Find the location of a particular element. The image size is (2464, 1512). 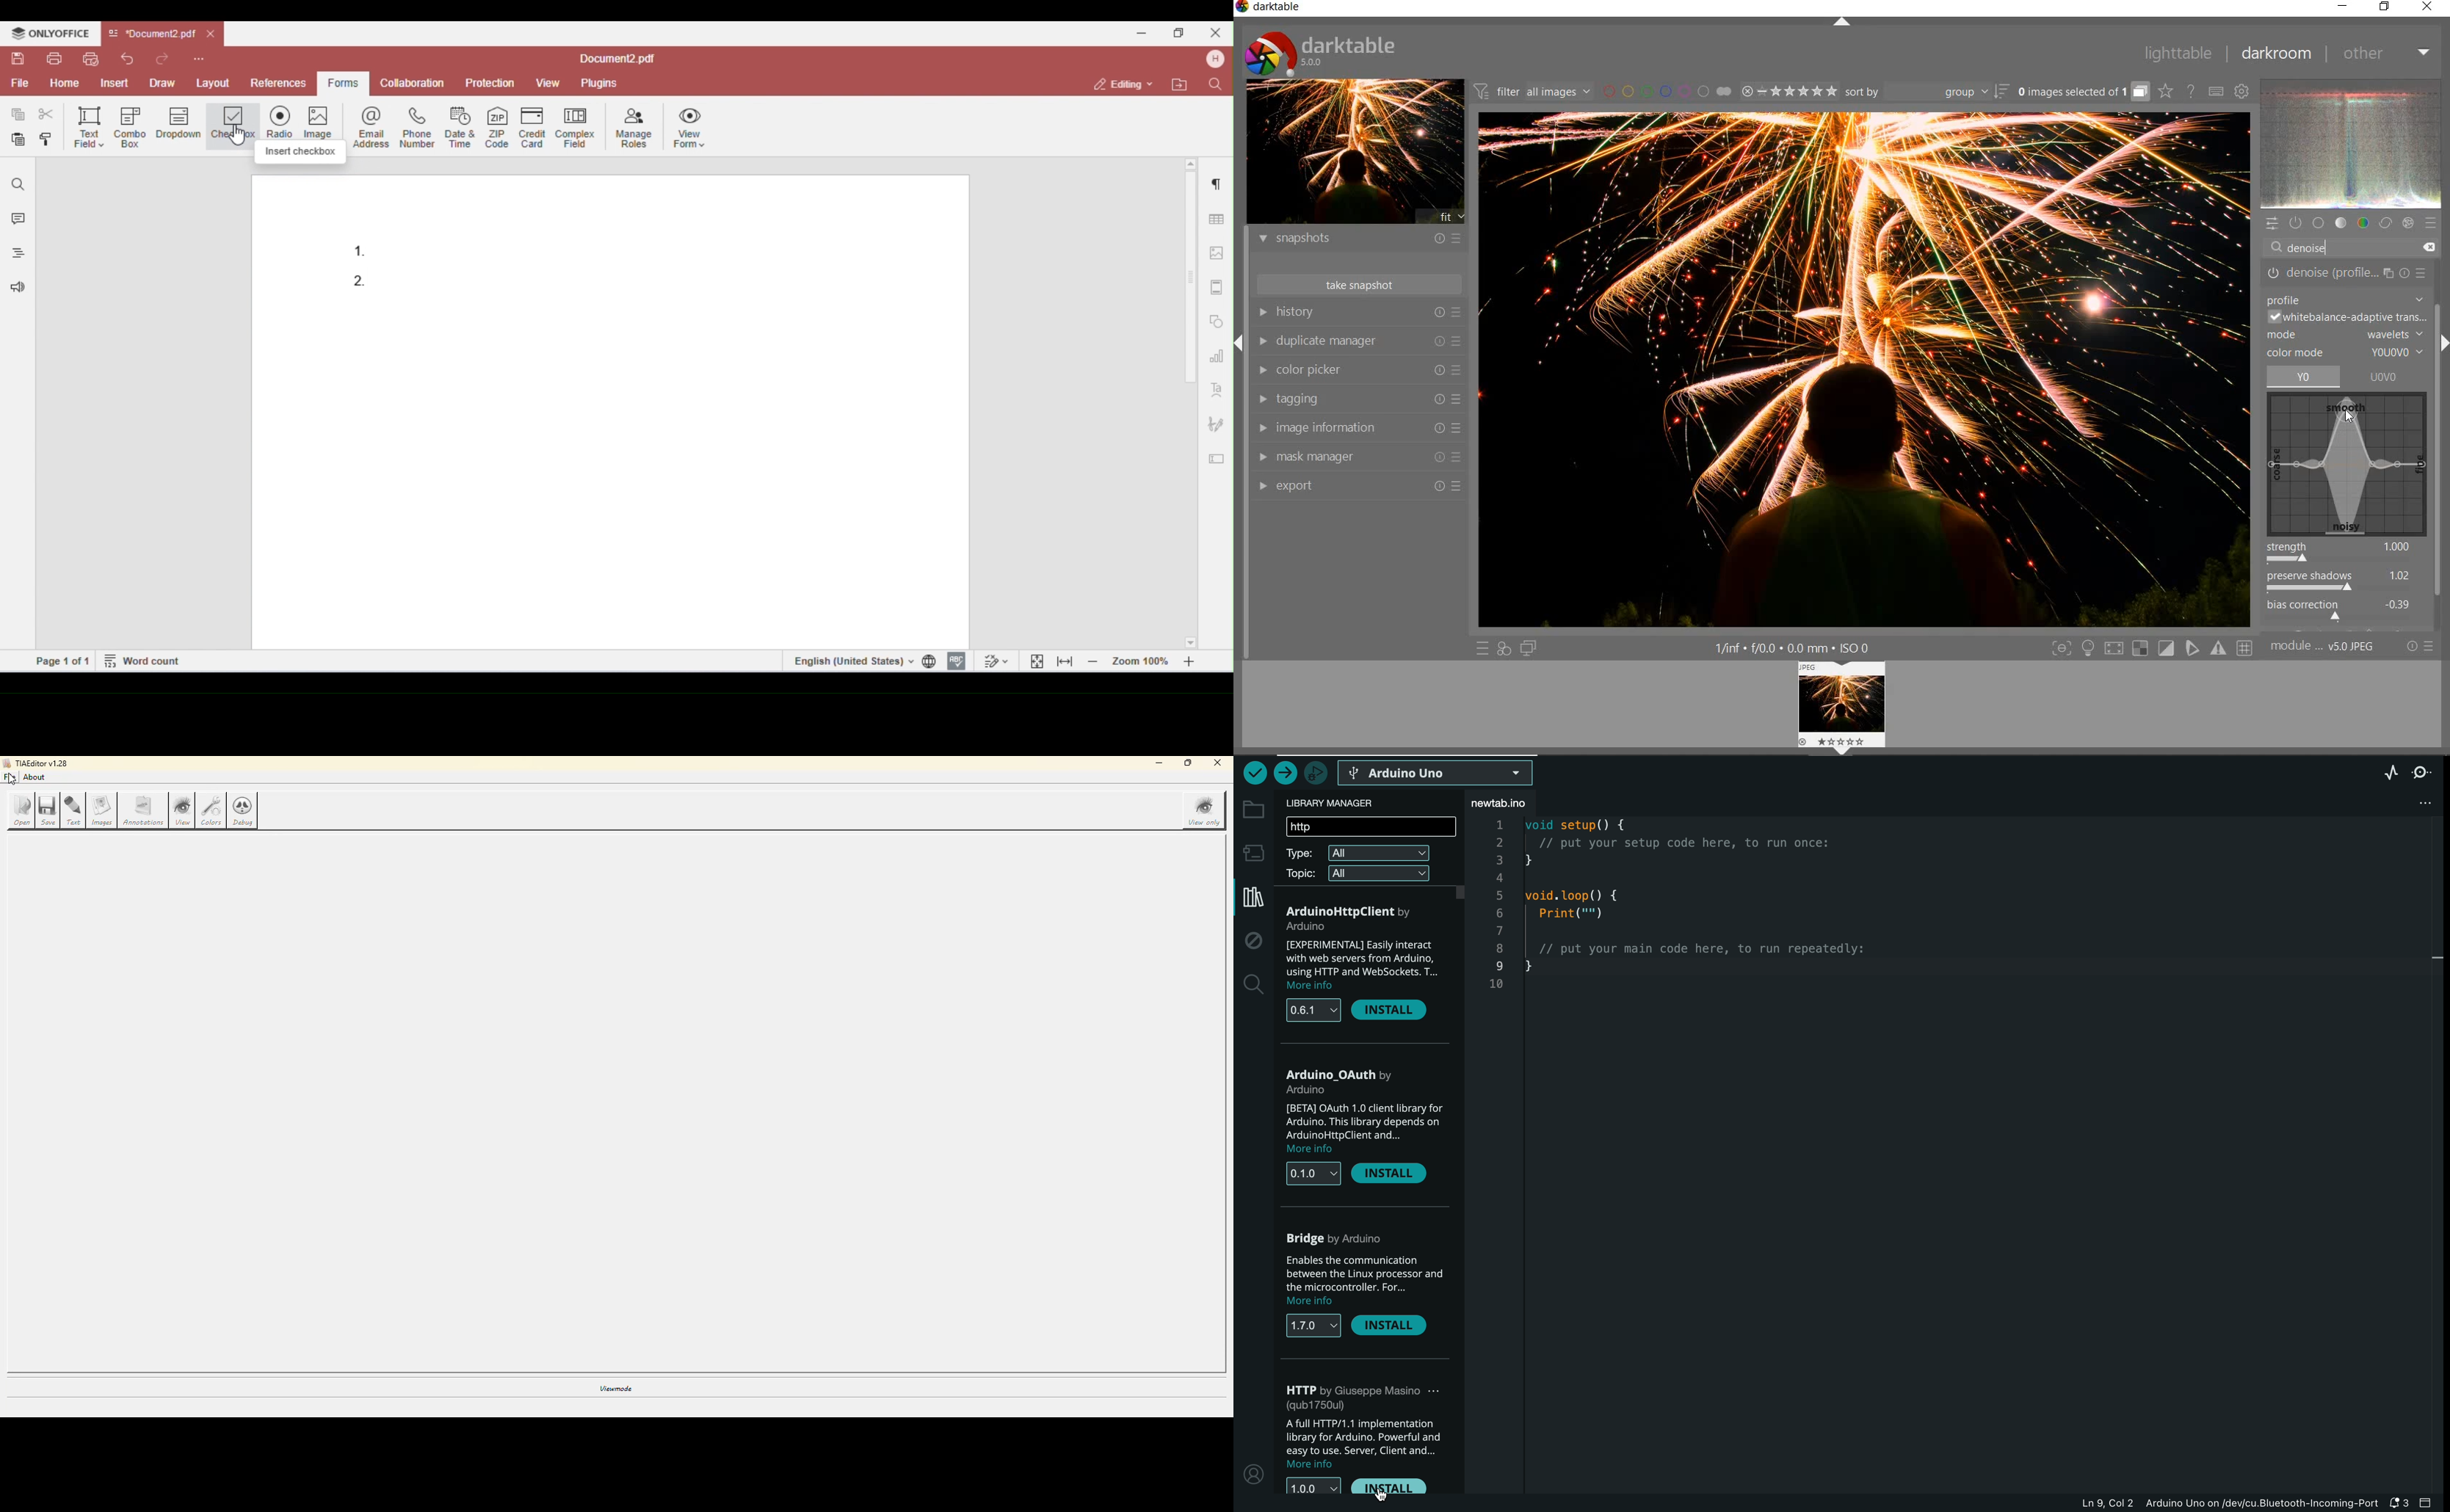

quick access panel is located at coordinates (2274, 222).